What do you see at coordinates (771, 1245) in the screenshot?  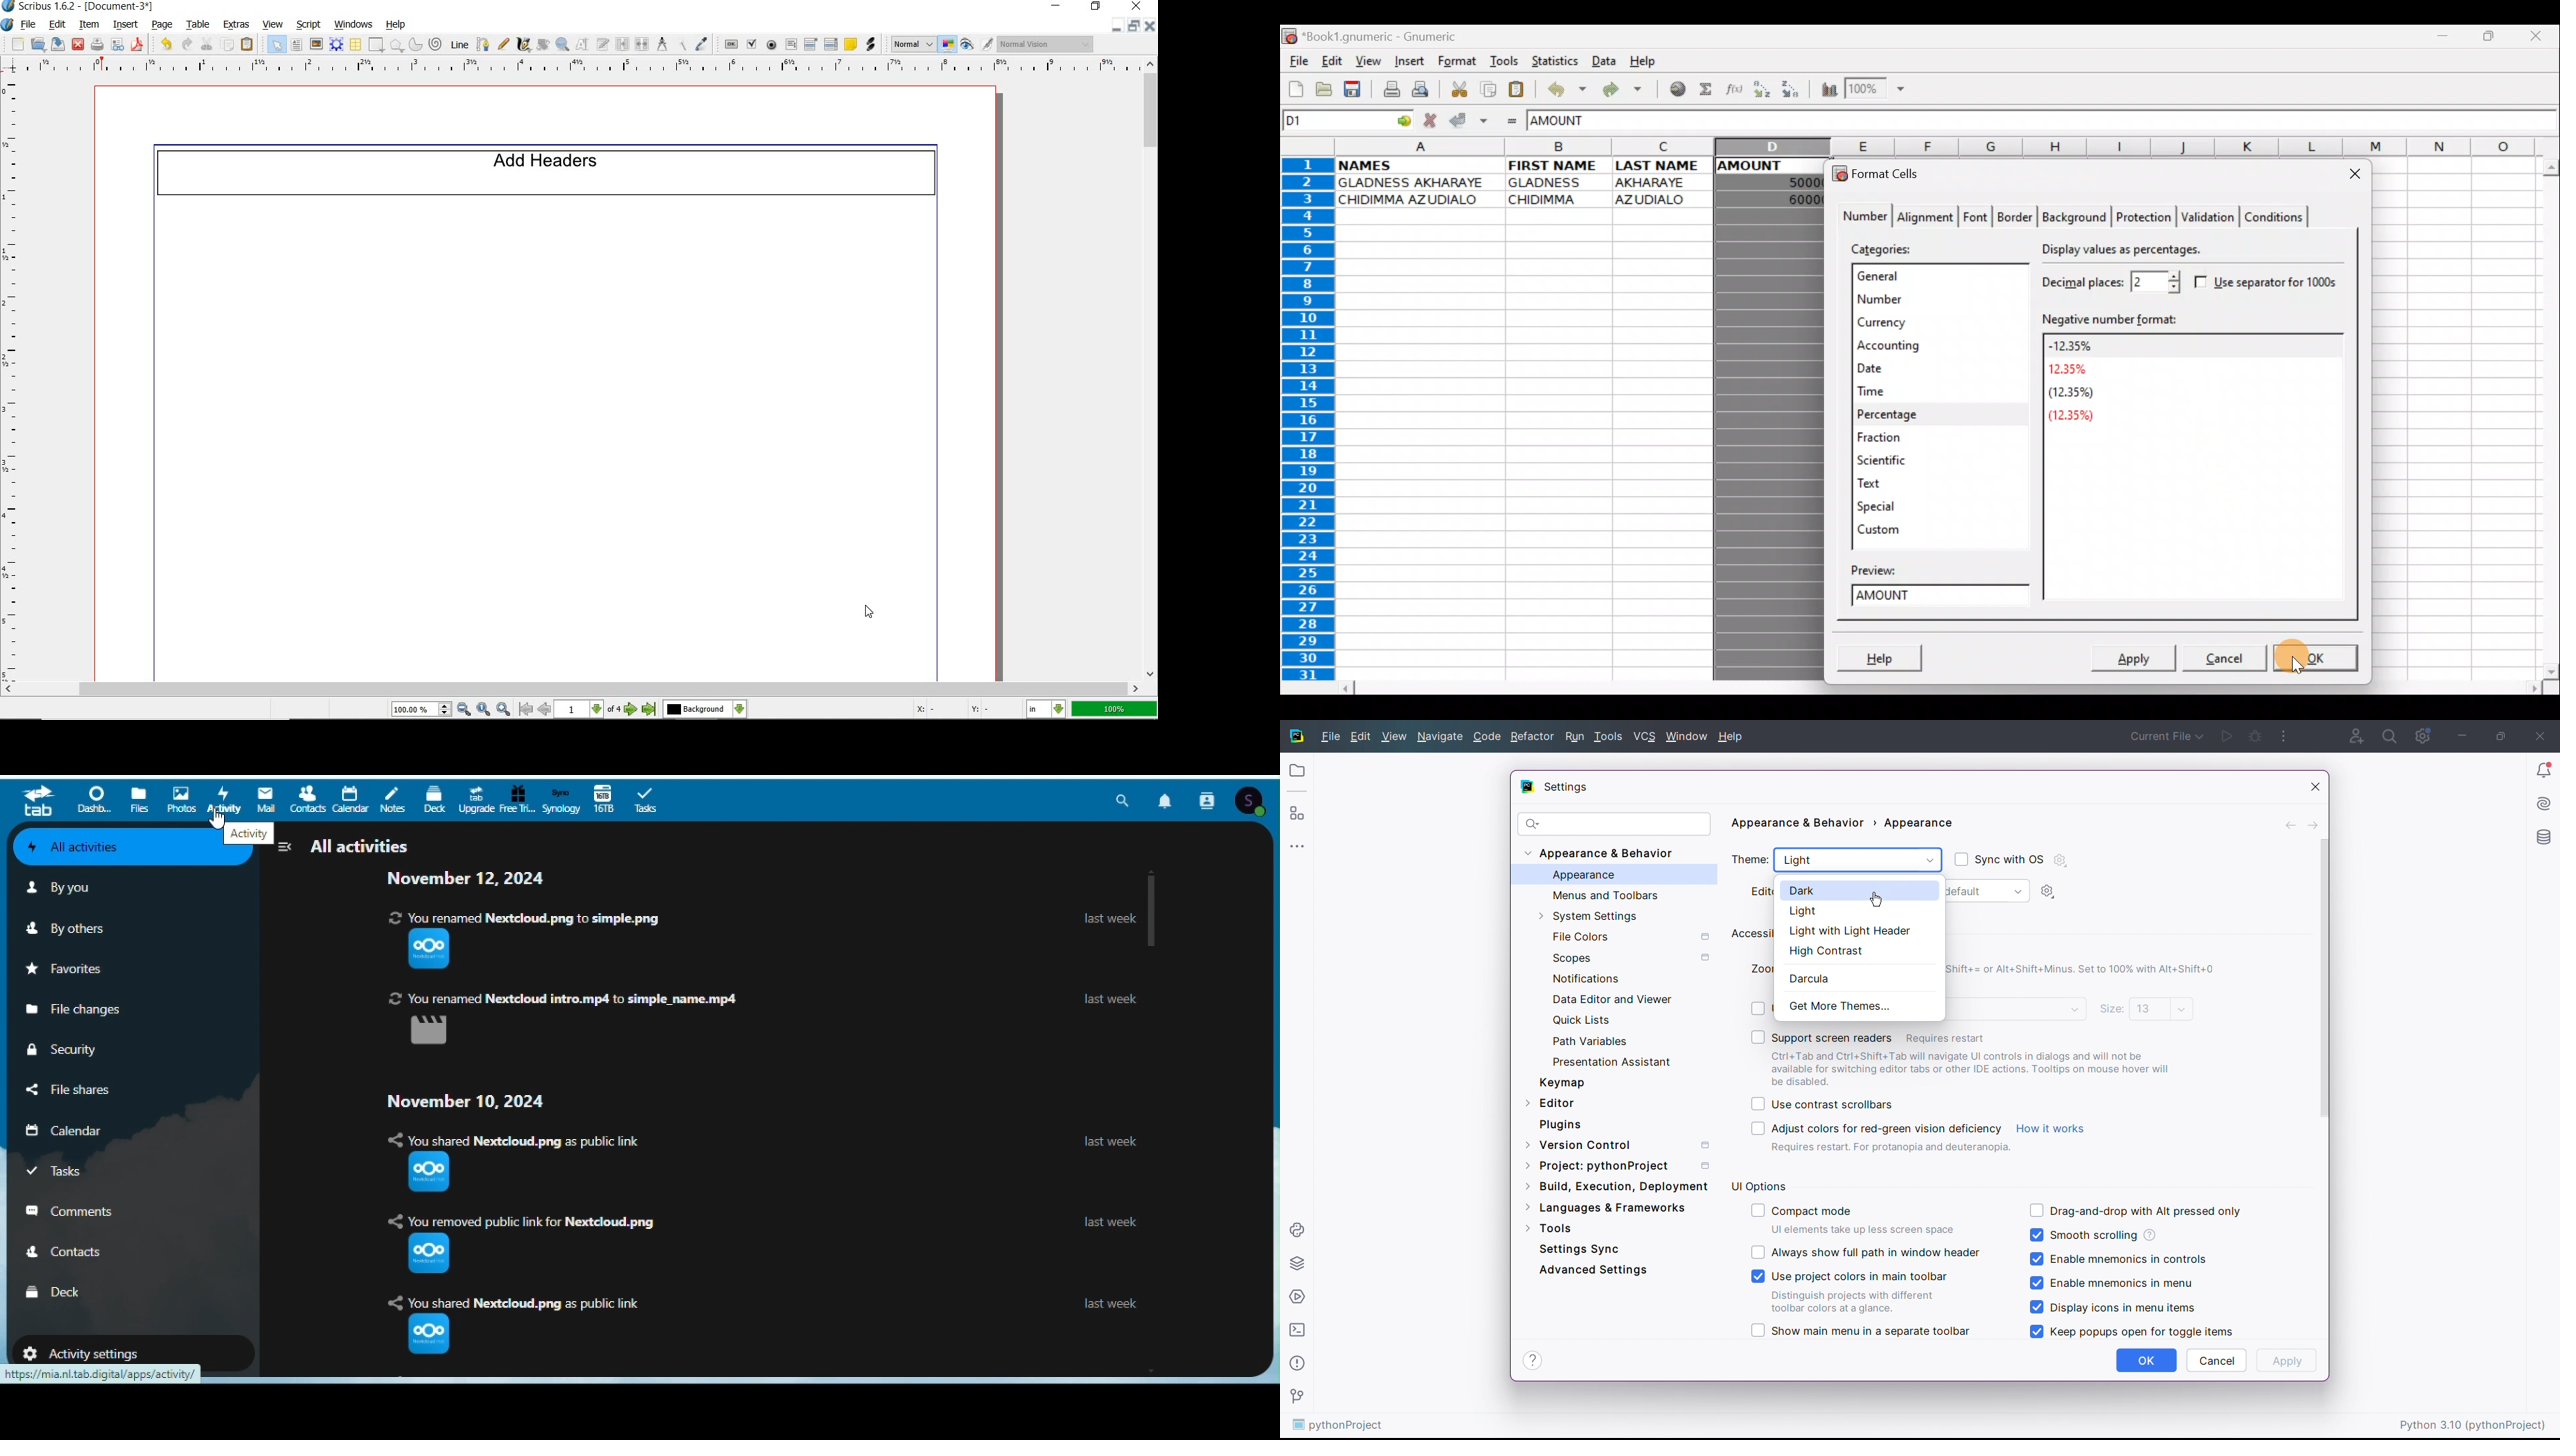 I see `You shared Nextcloud.png as public link last week  You removed public ink for Nextcloud.png last week You shared Nextcloud.png as public link last week` at bounding box center [771, 1245].